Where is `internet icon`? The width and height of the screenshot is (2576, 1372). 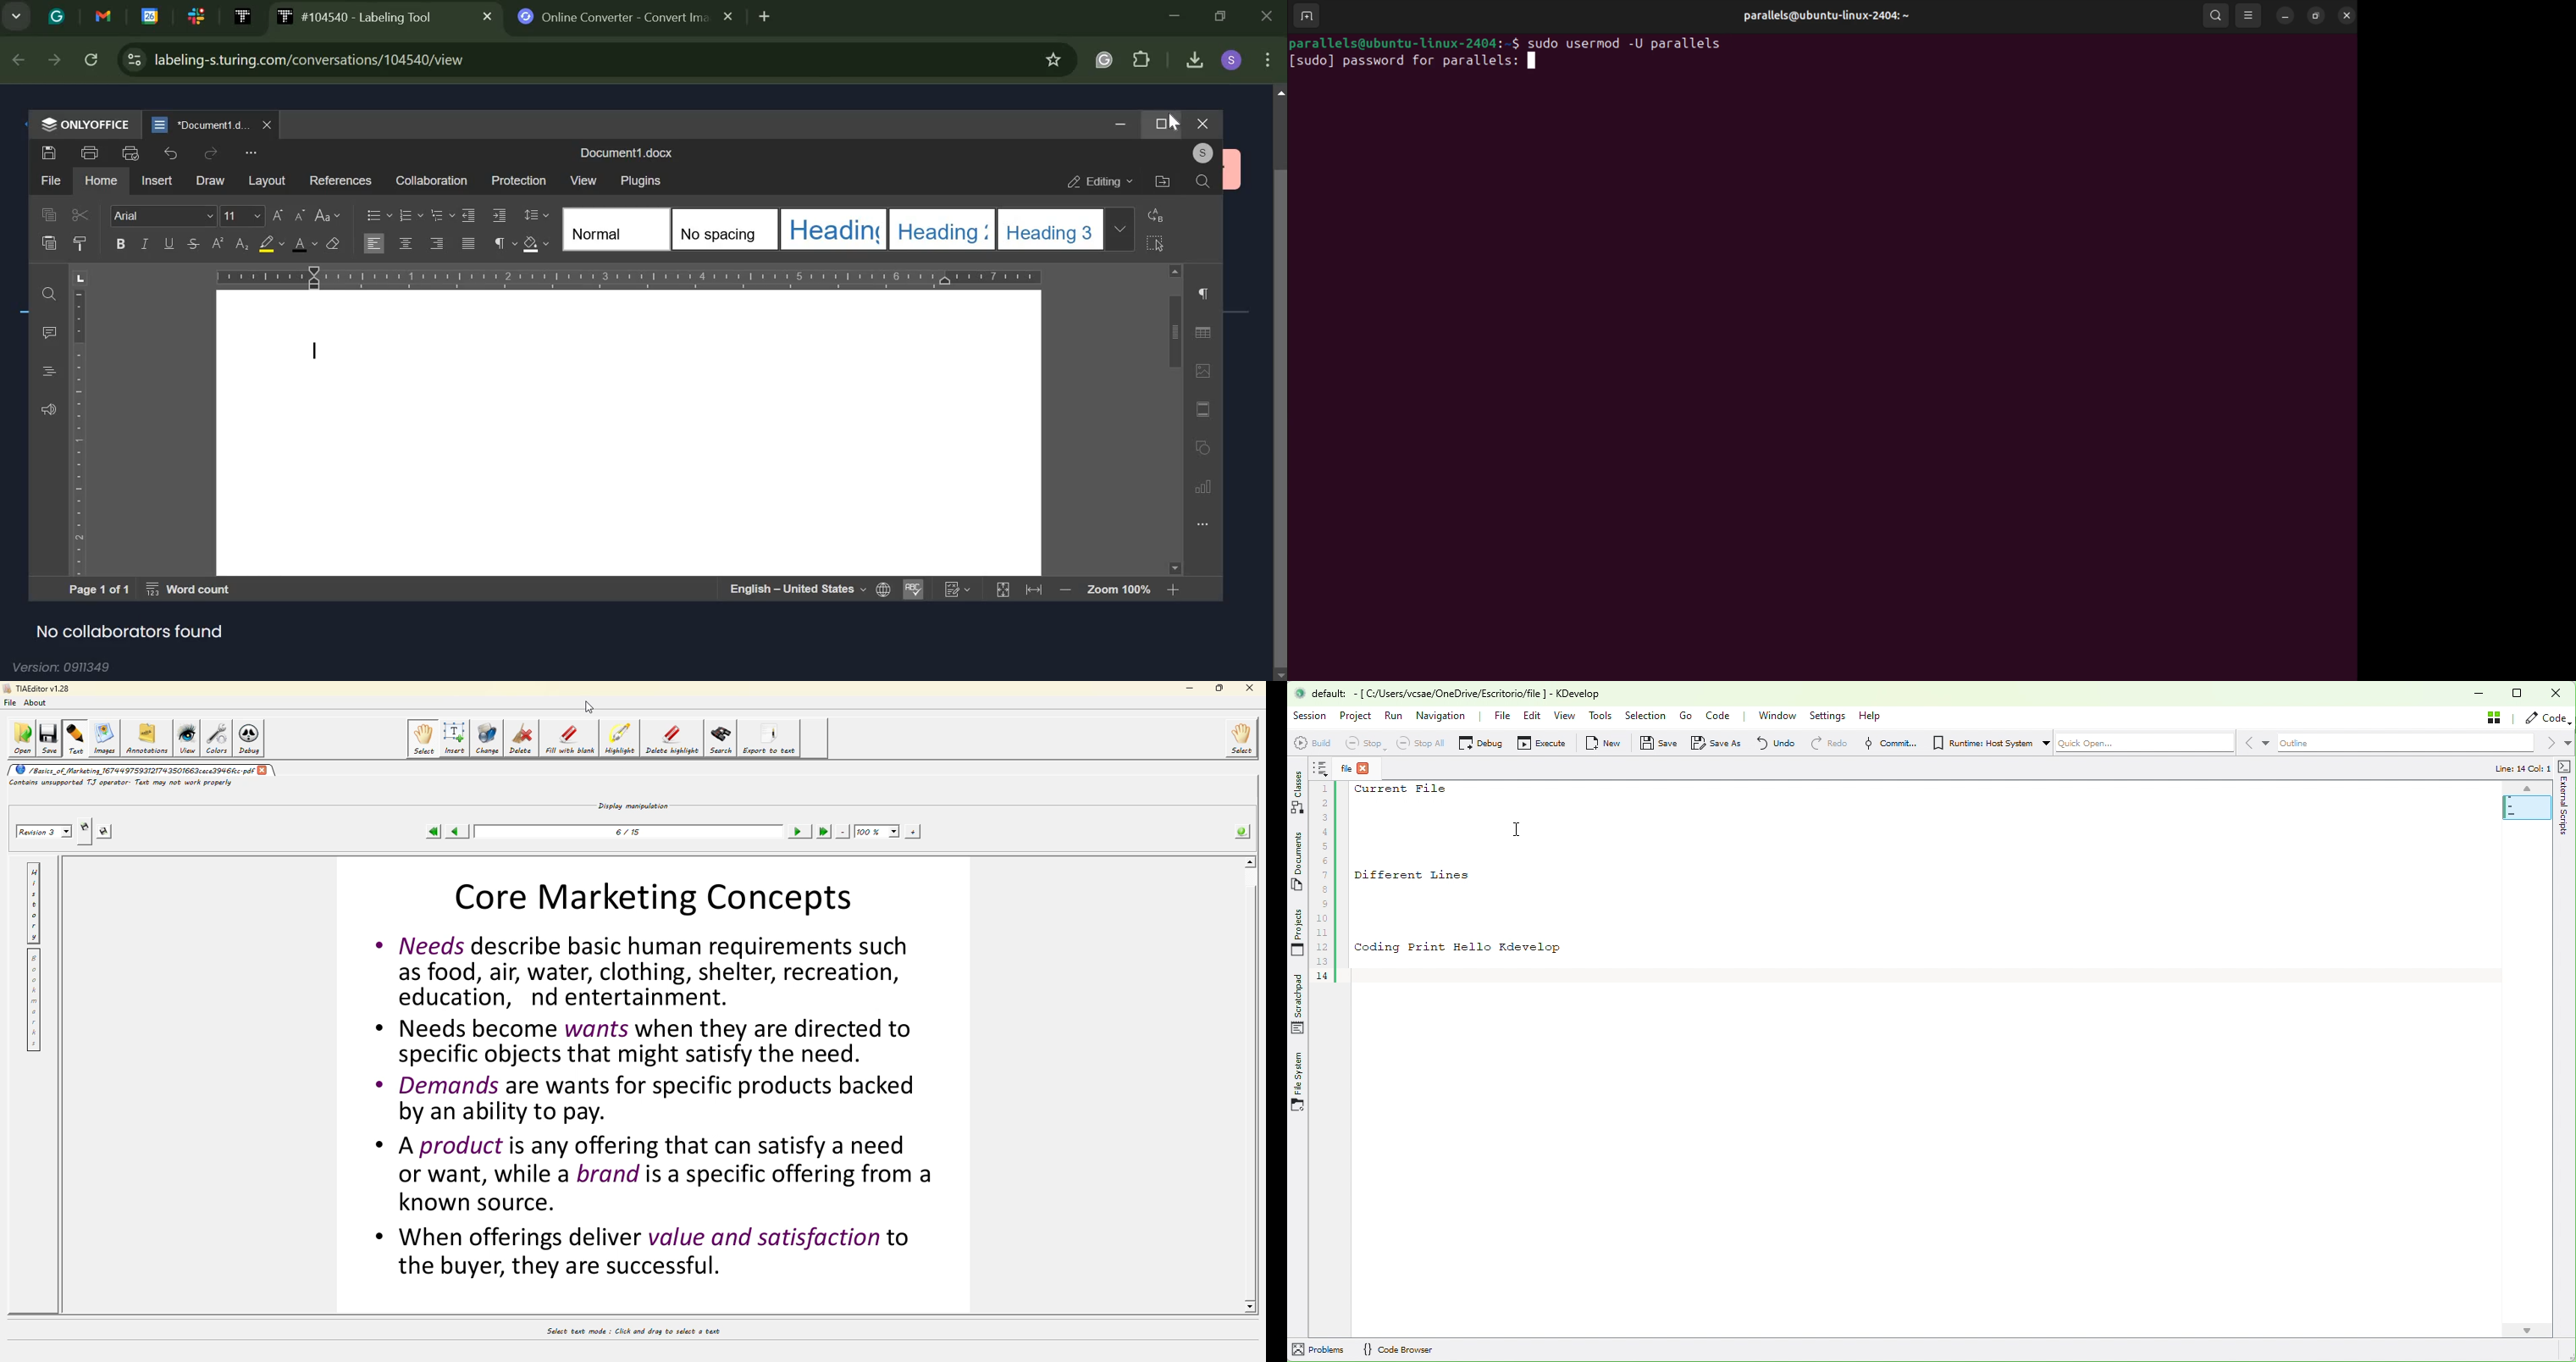
internet icon is located at coordinates (884, 591).